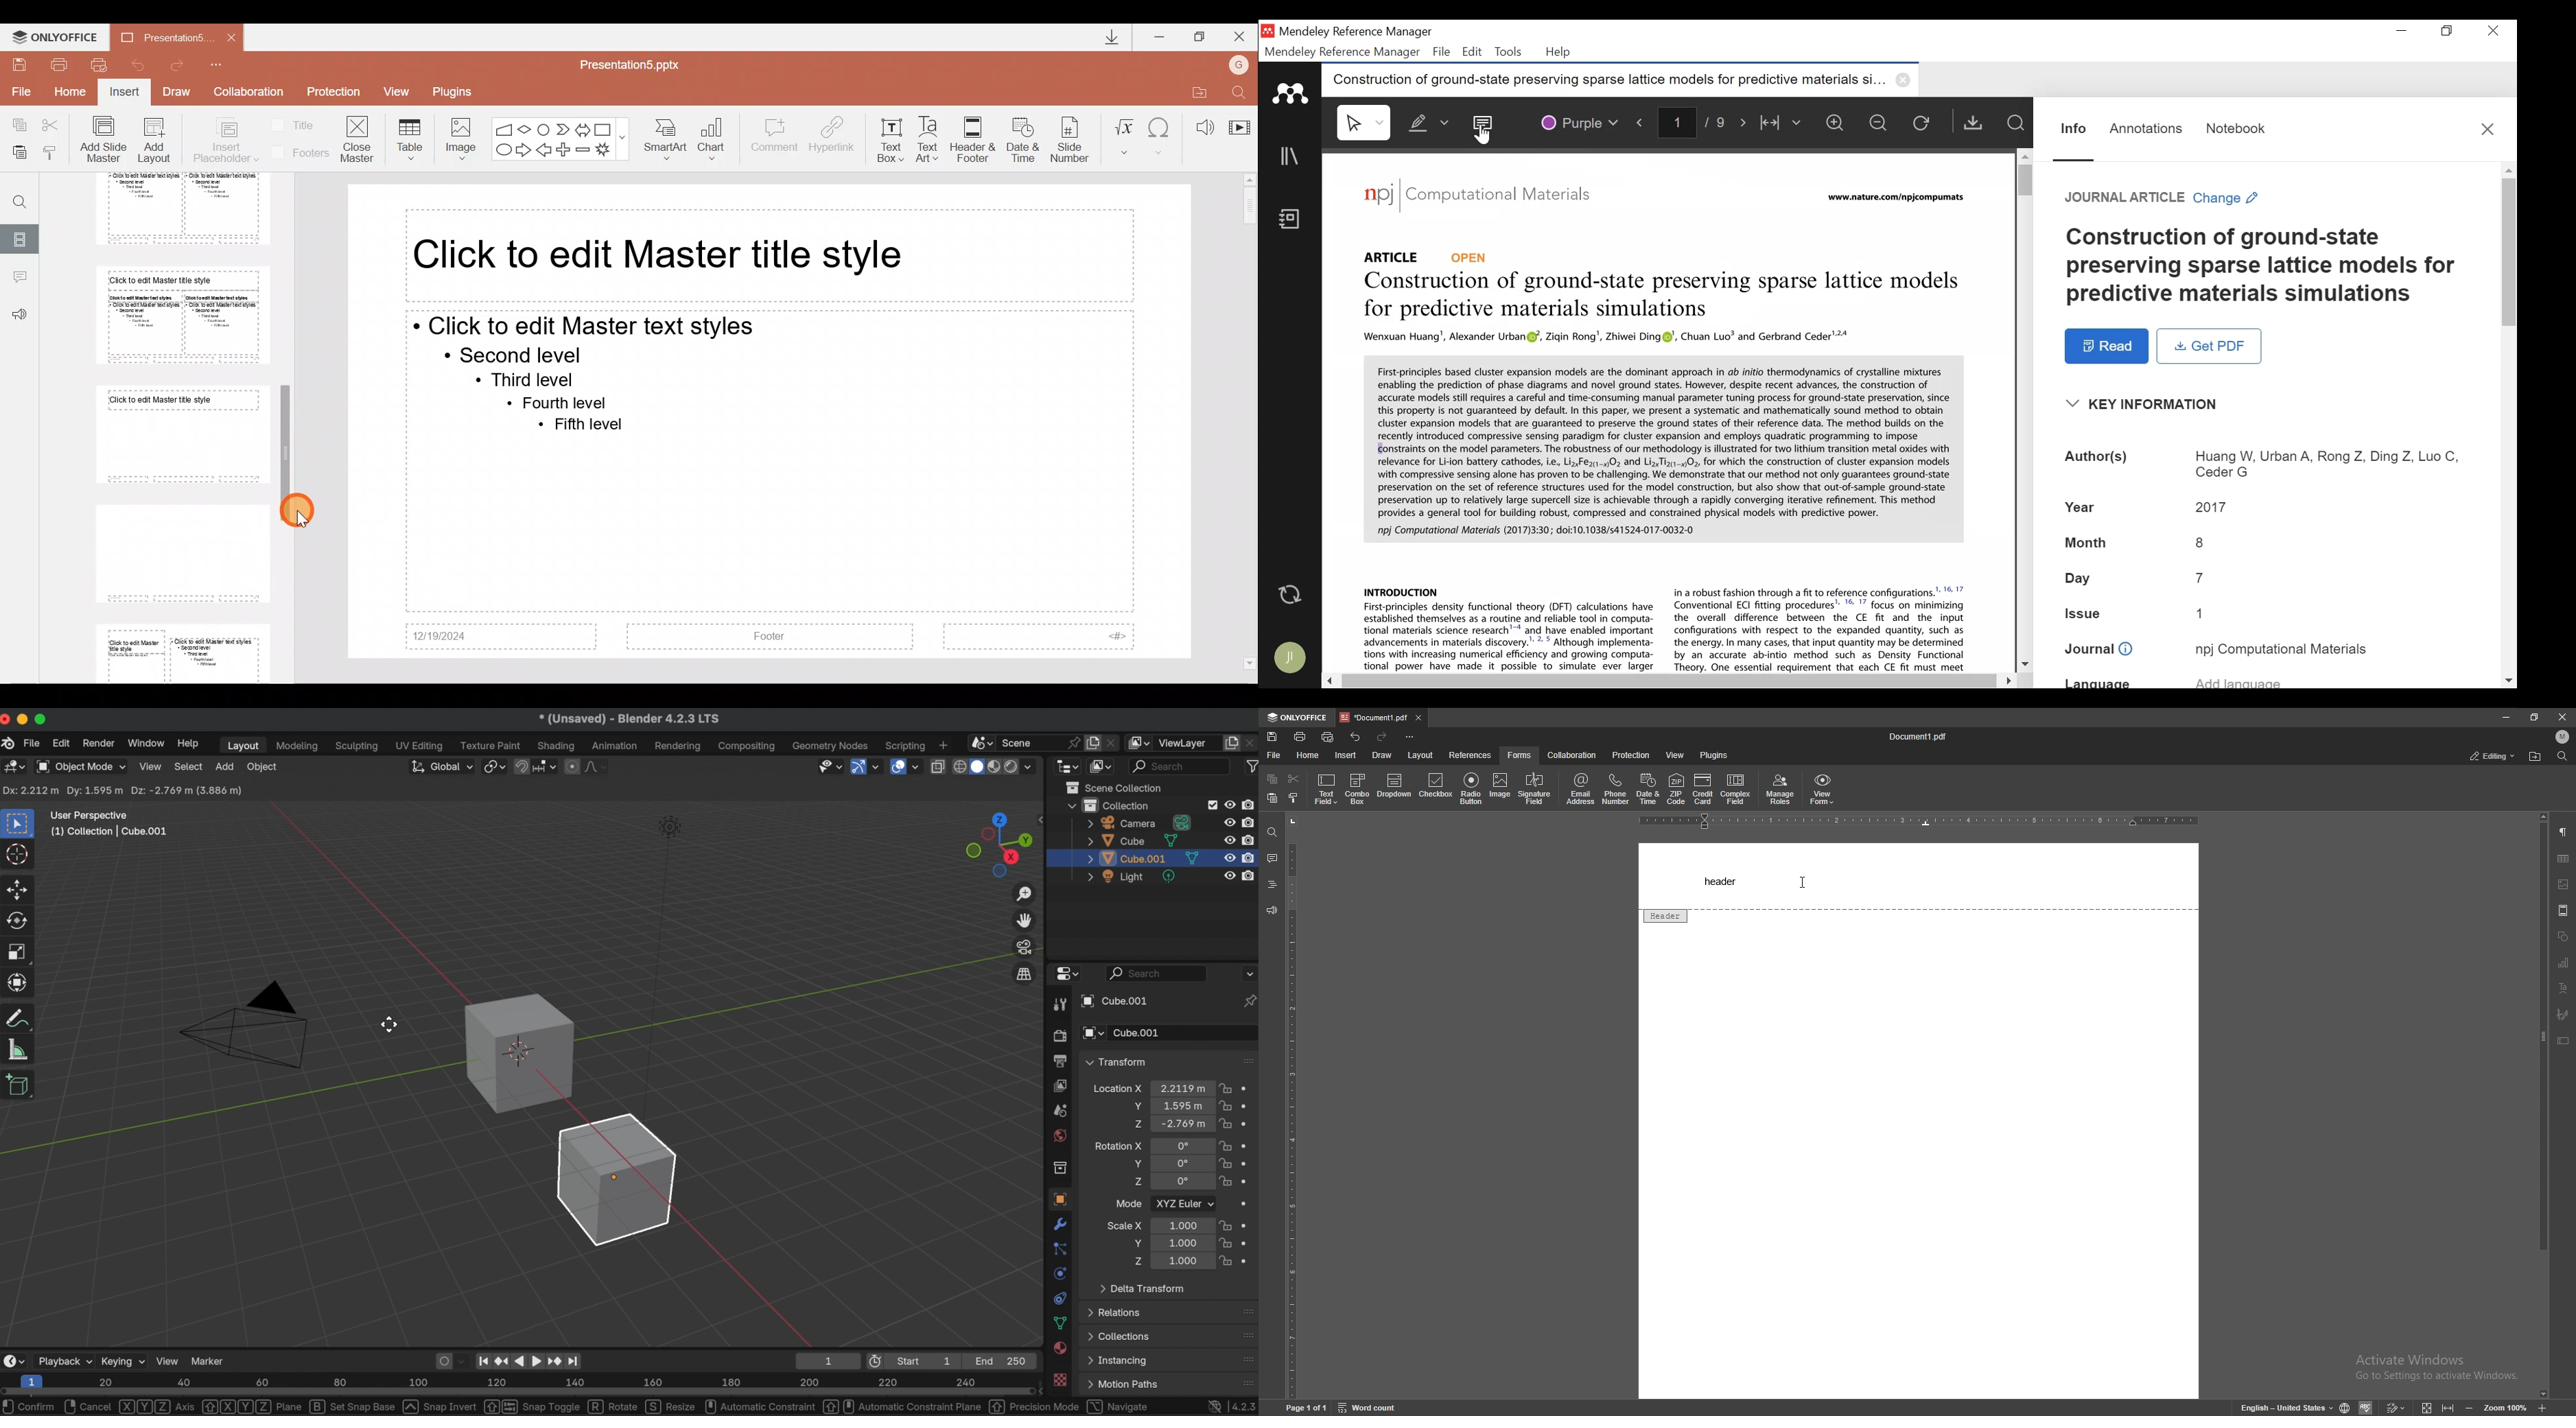  What do you see at coordinates (1136, 1106) in the screenshot?
I see `location Y` at bounding box center [1136, 1106].